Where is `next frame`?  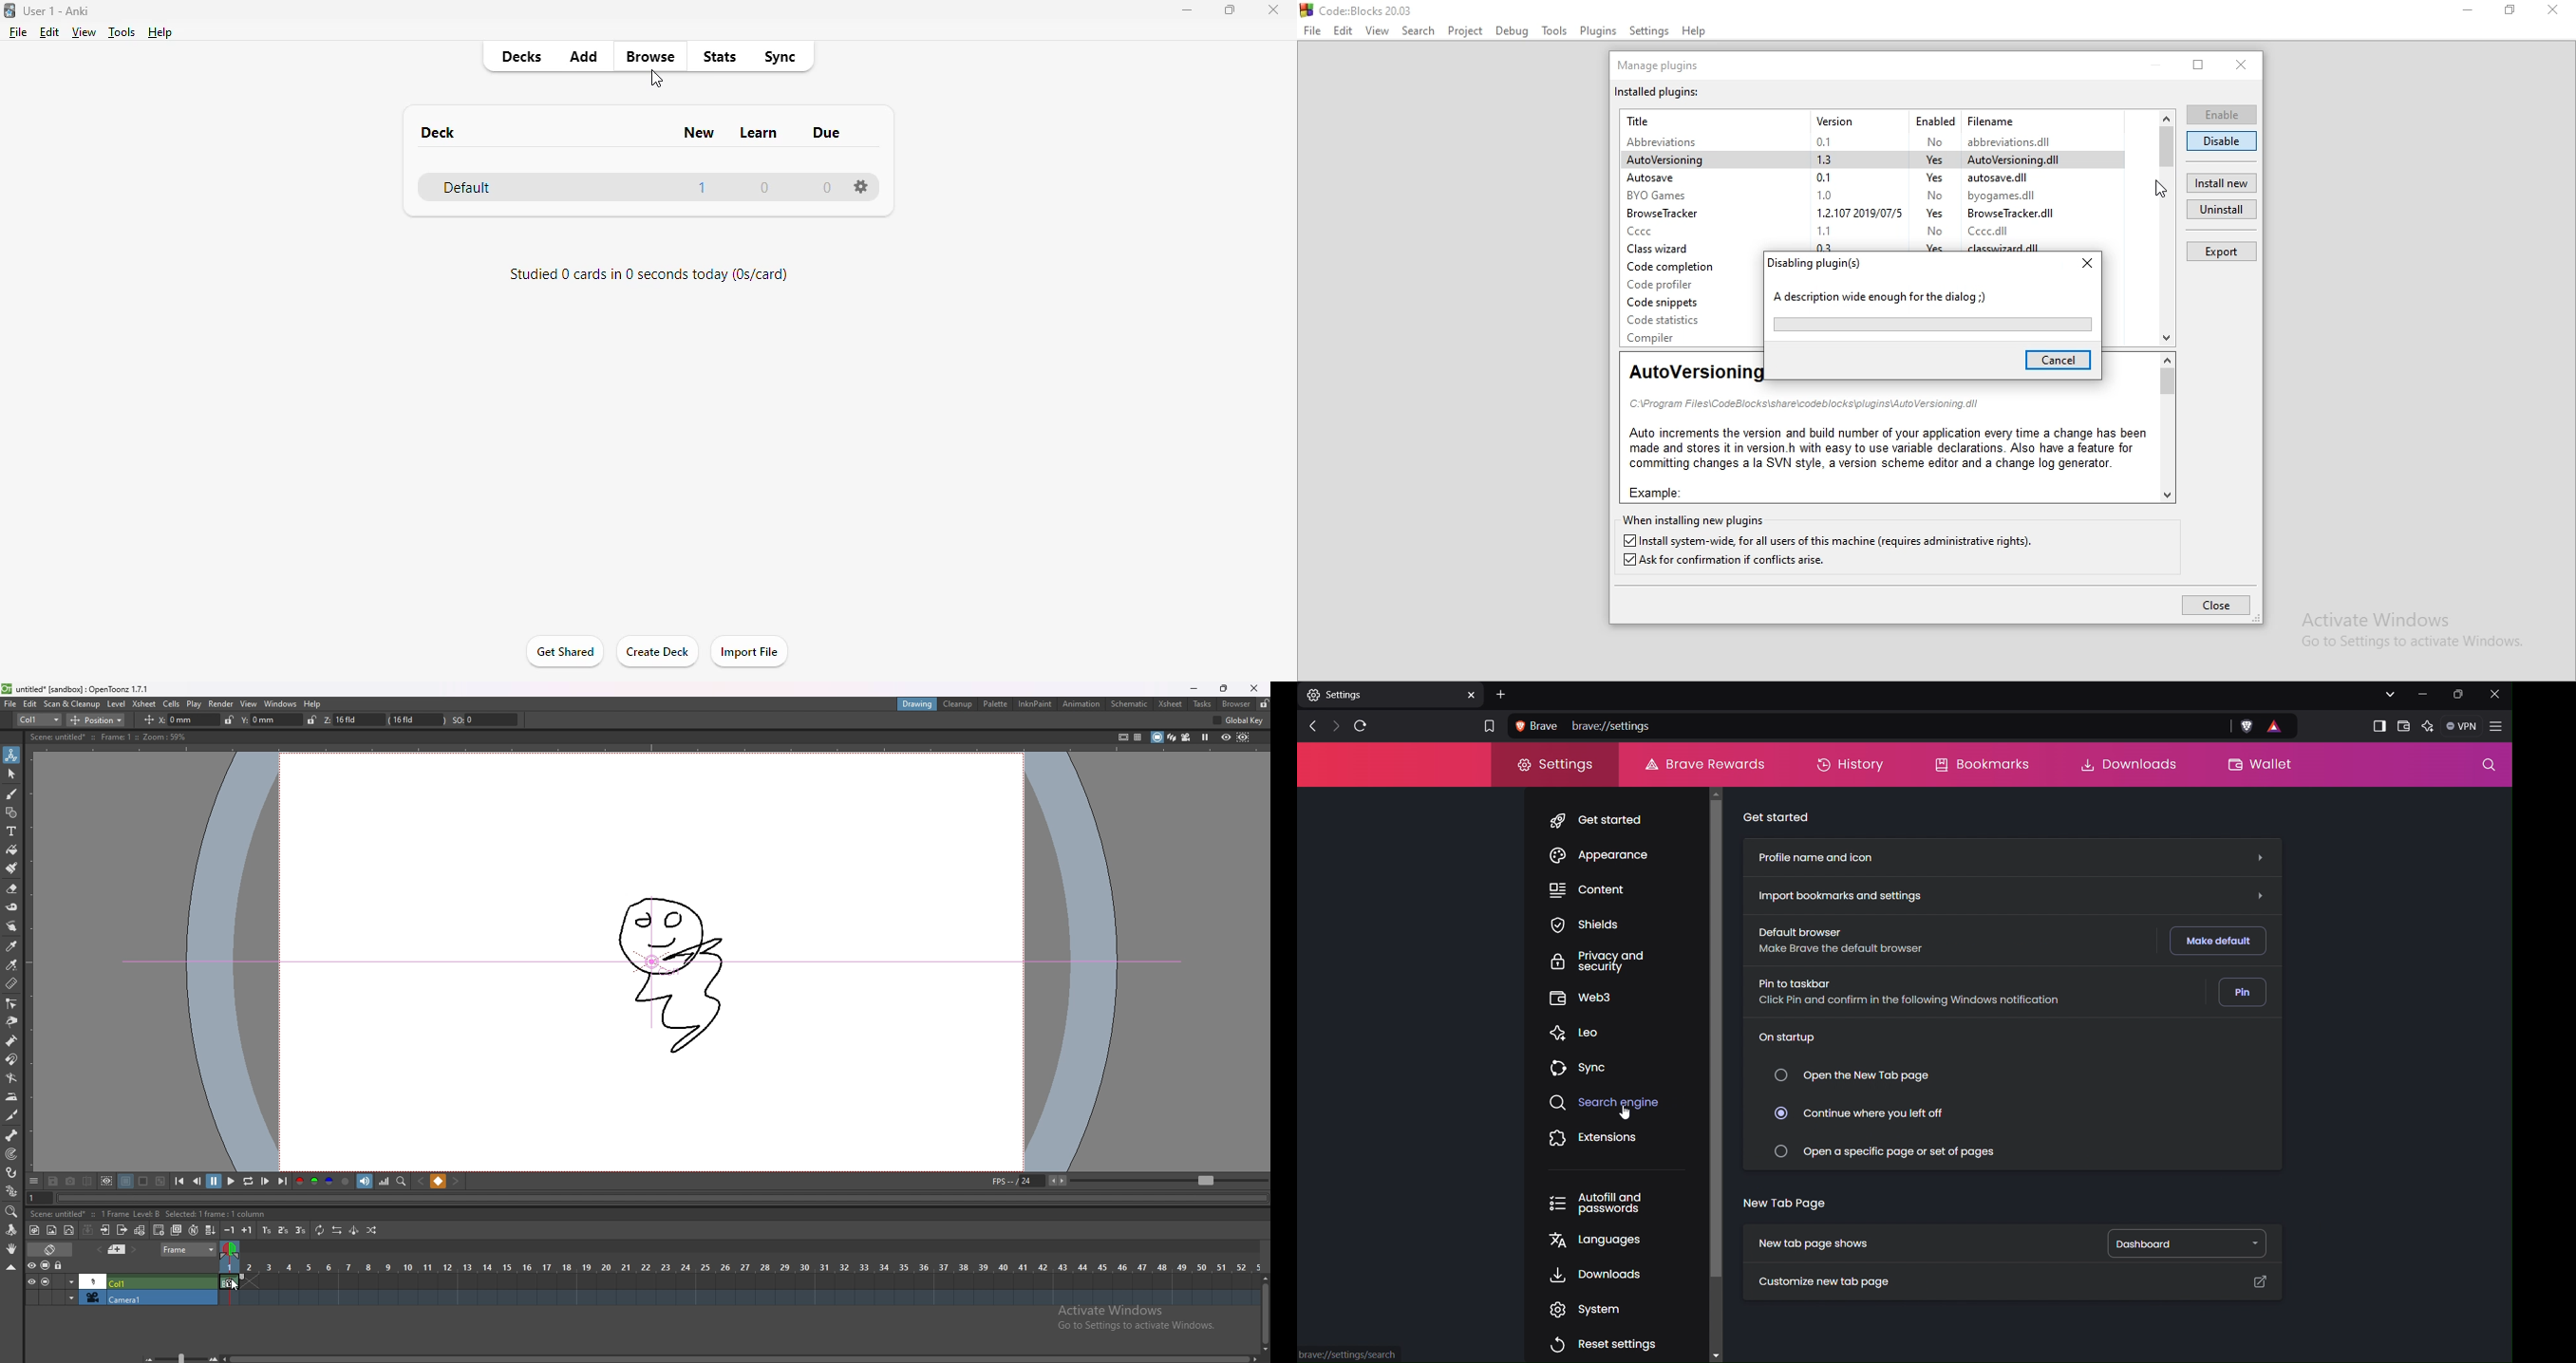
next frame is located at coordinates (266, 1180).